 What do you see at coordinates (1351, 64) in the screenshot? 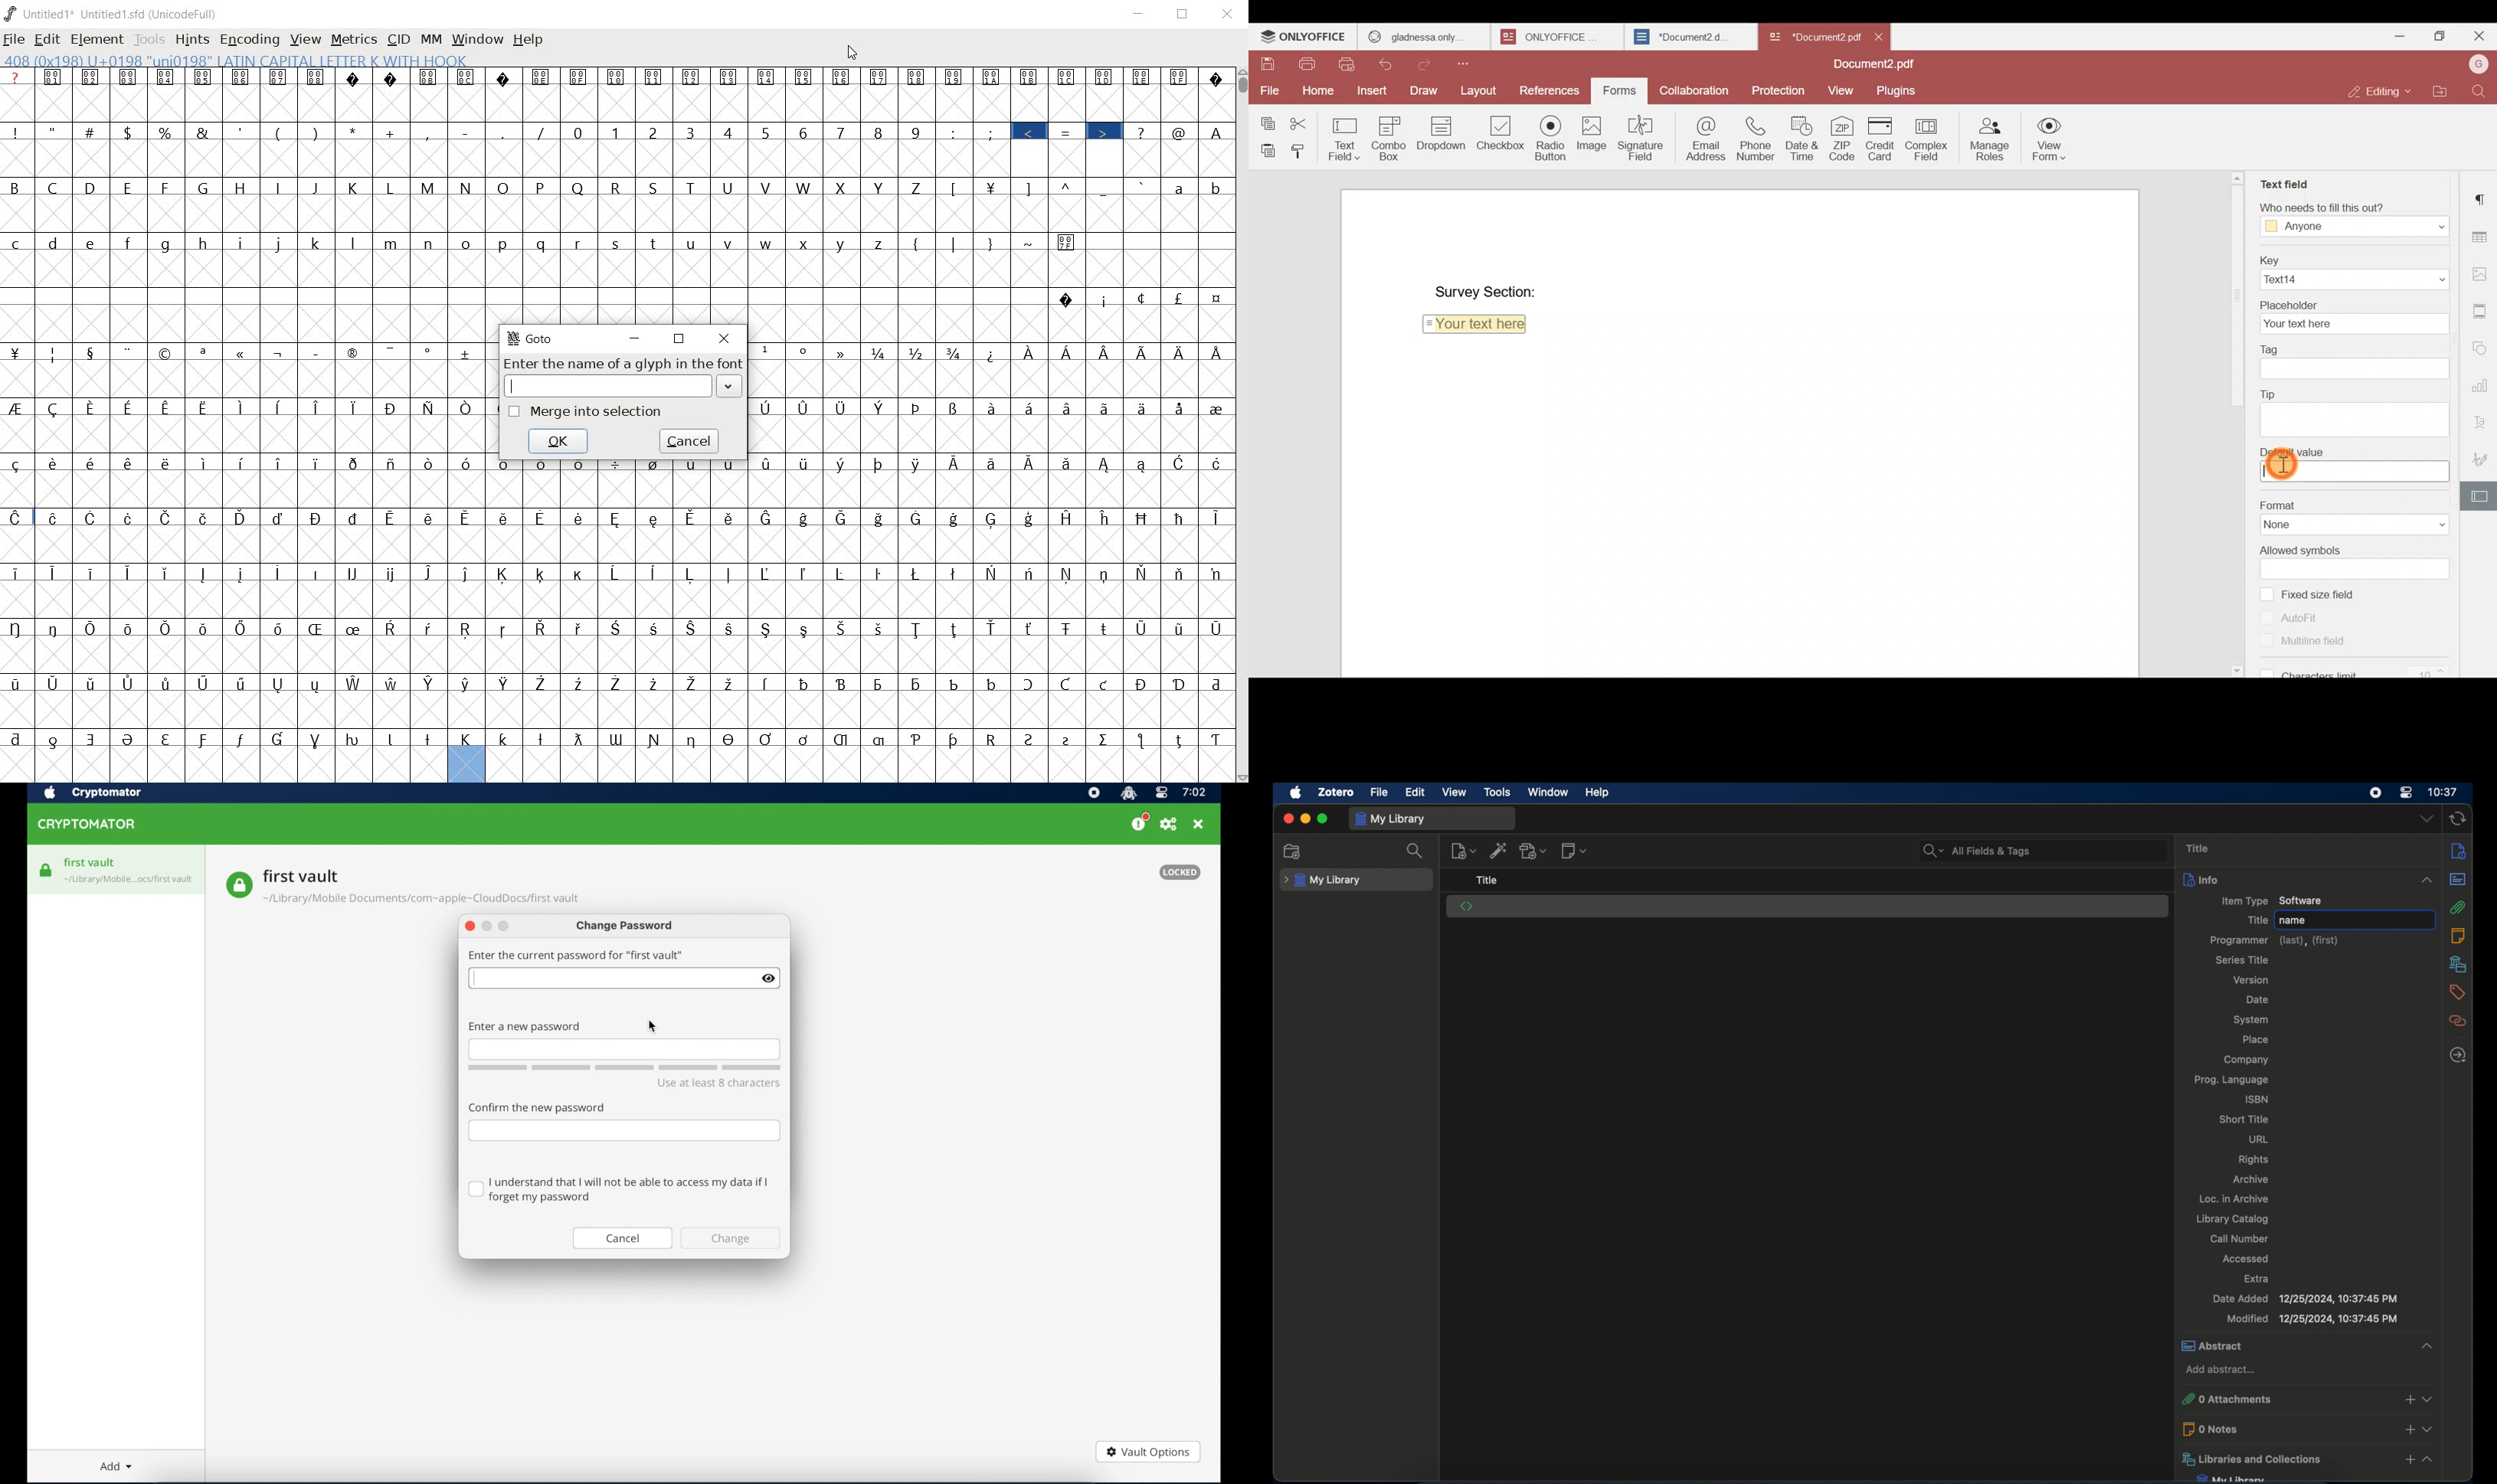
I see `Quick print` at bounding box center [1351, 64].